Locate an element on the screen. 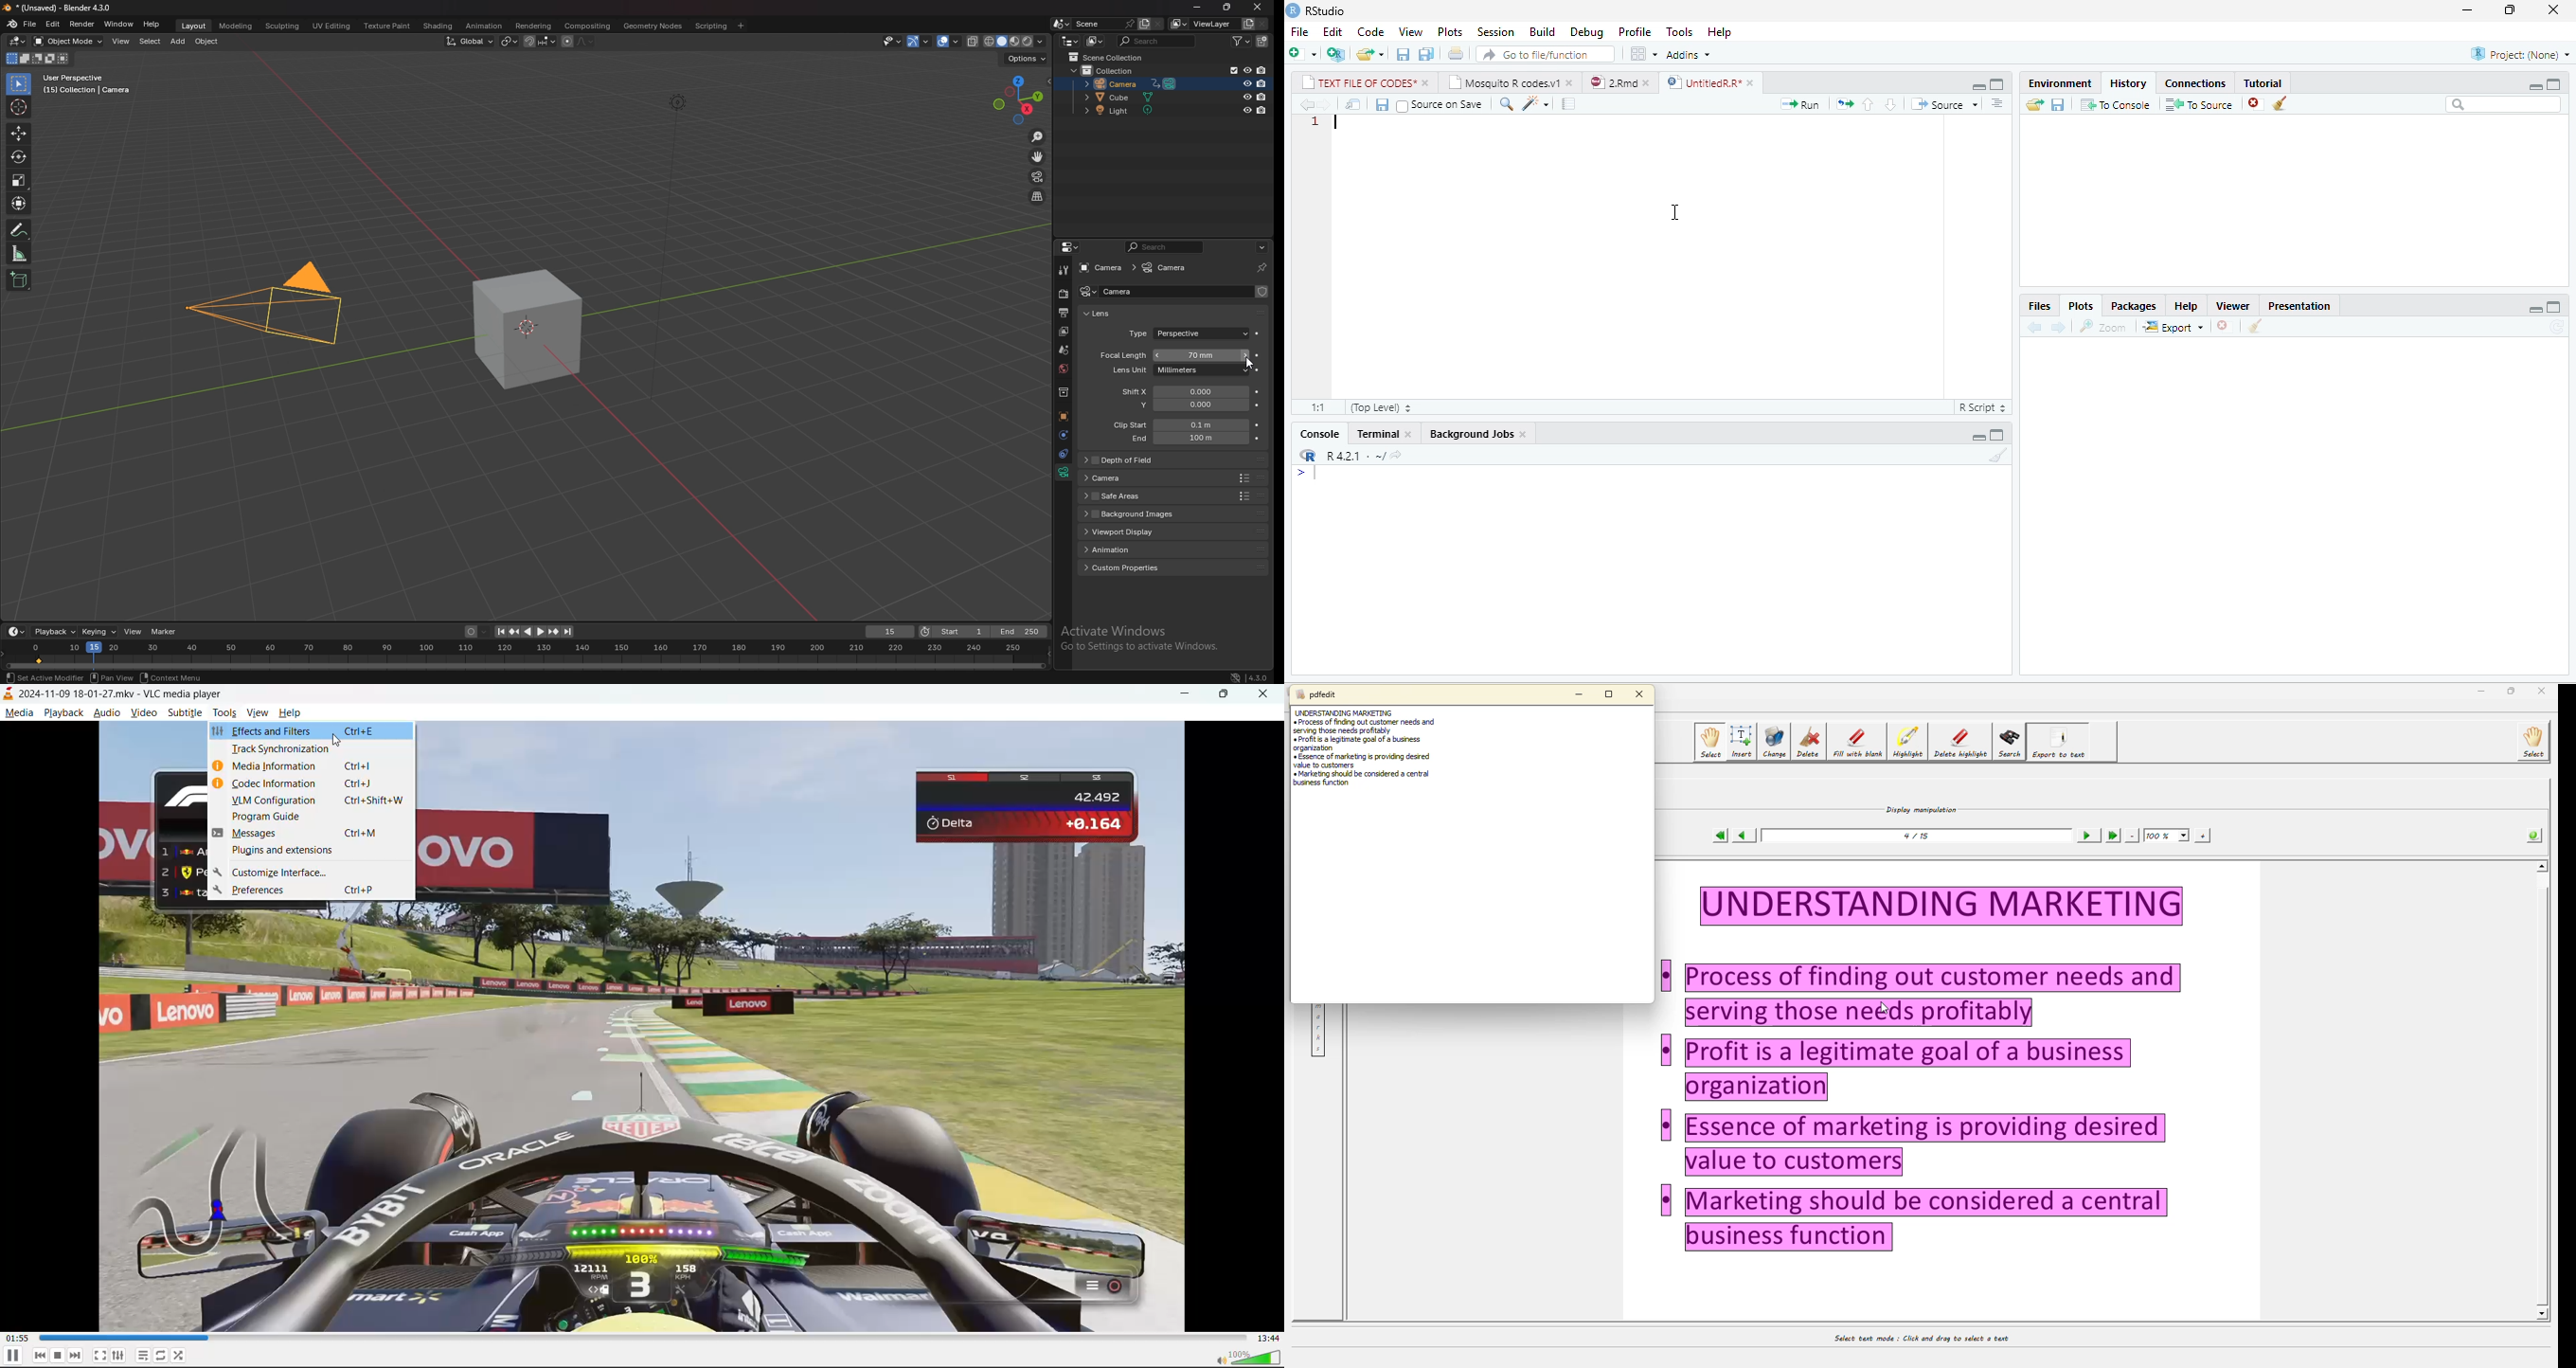 The image size is (2576, 1372). effects and filter is located at coordinates (310, 731).